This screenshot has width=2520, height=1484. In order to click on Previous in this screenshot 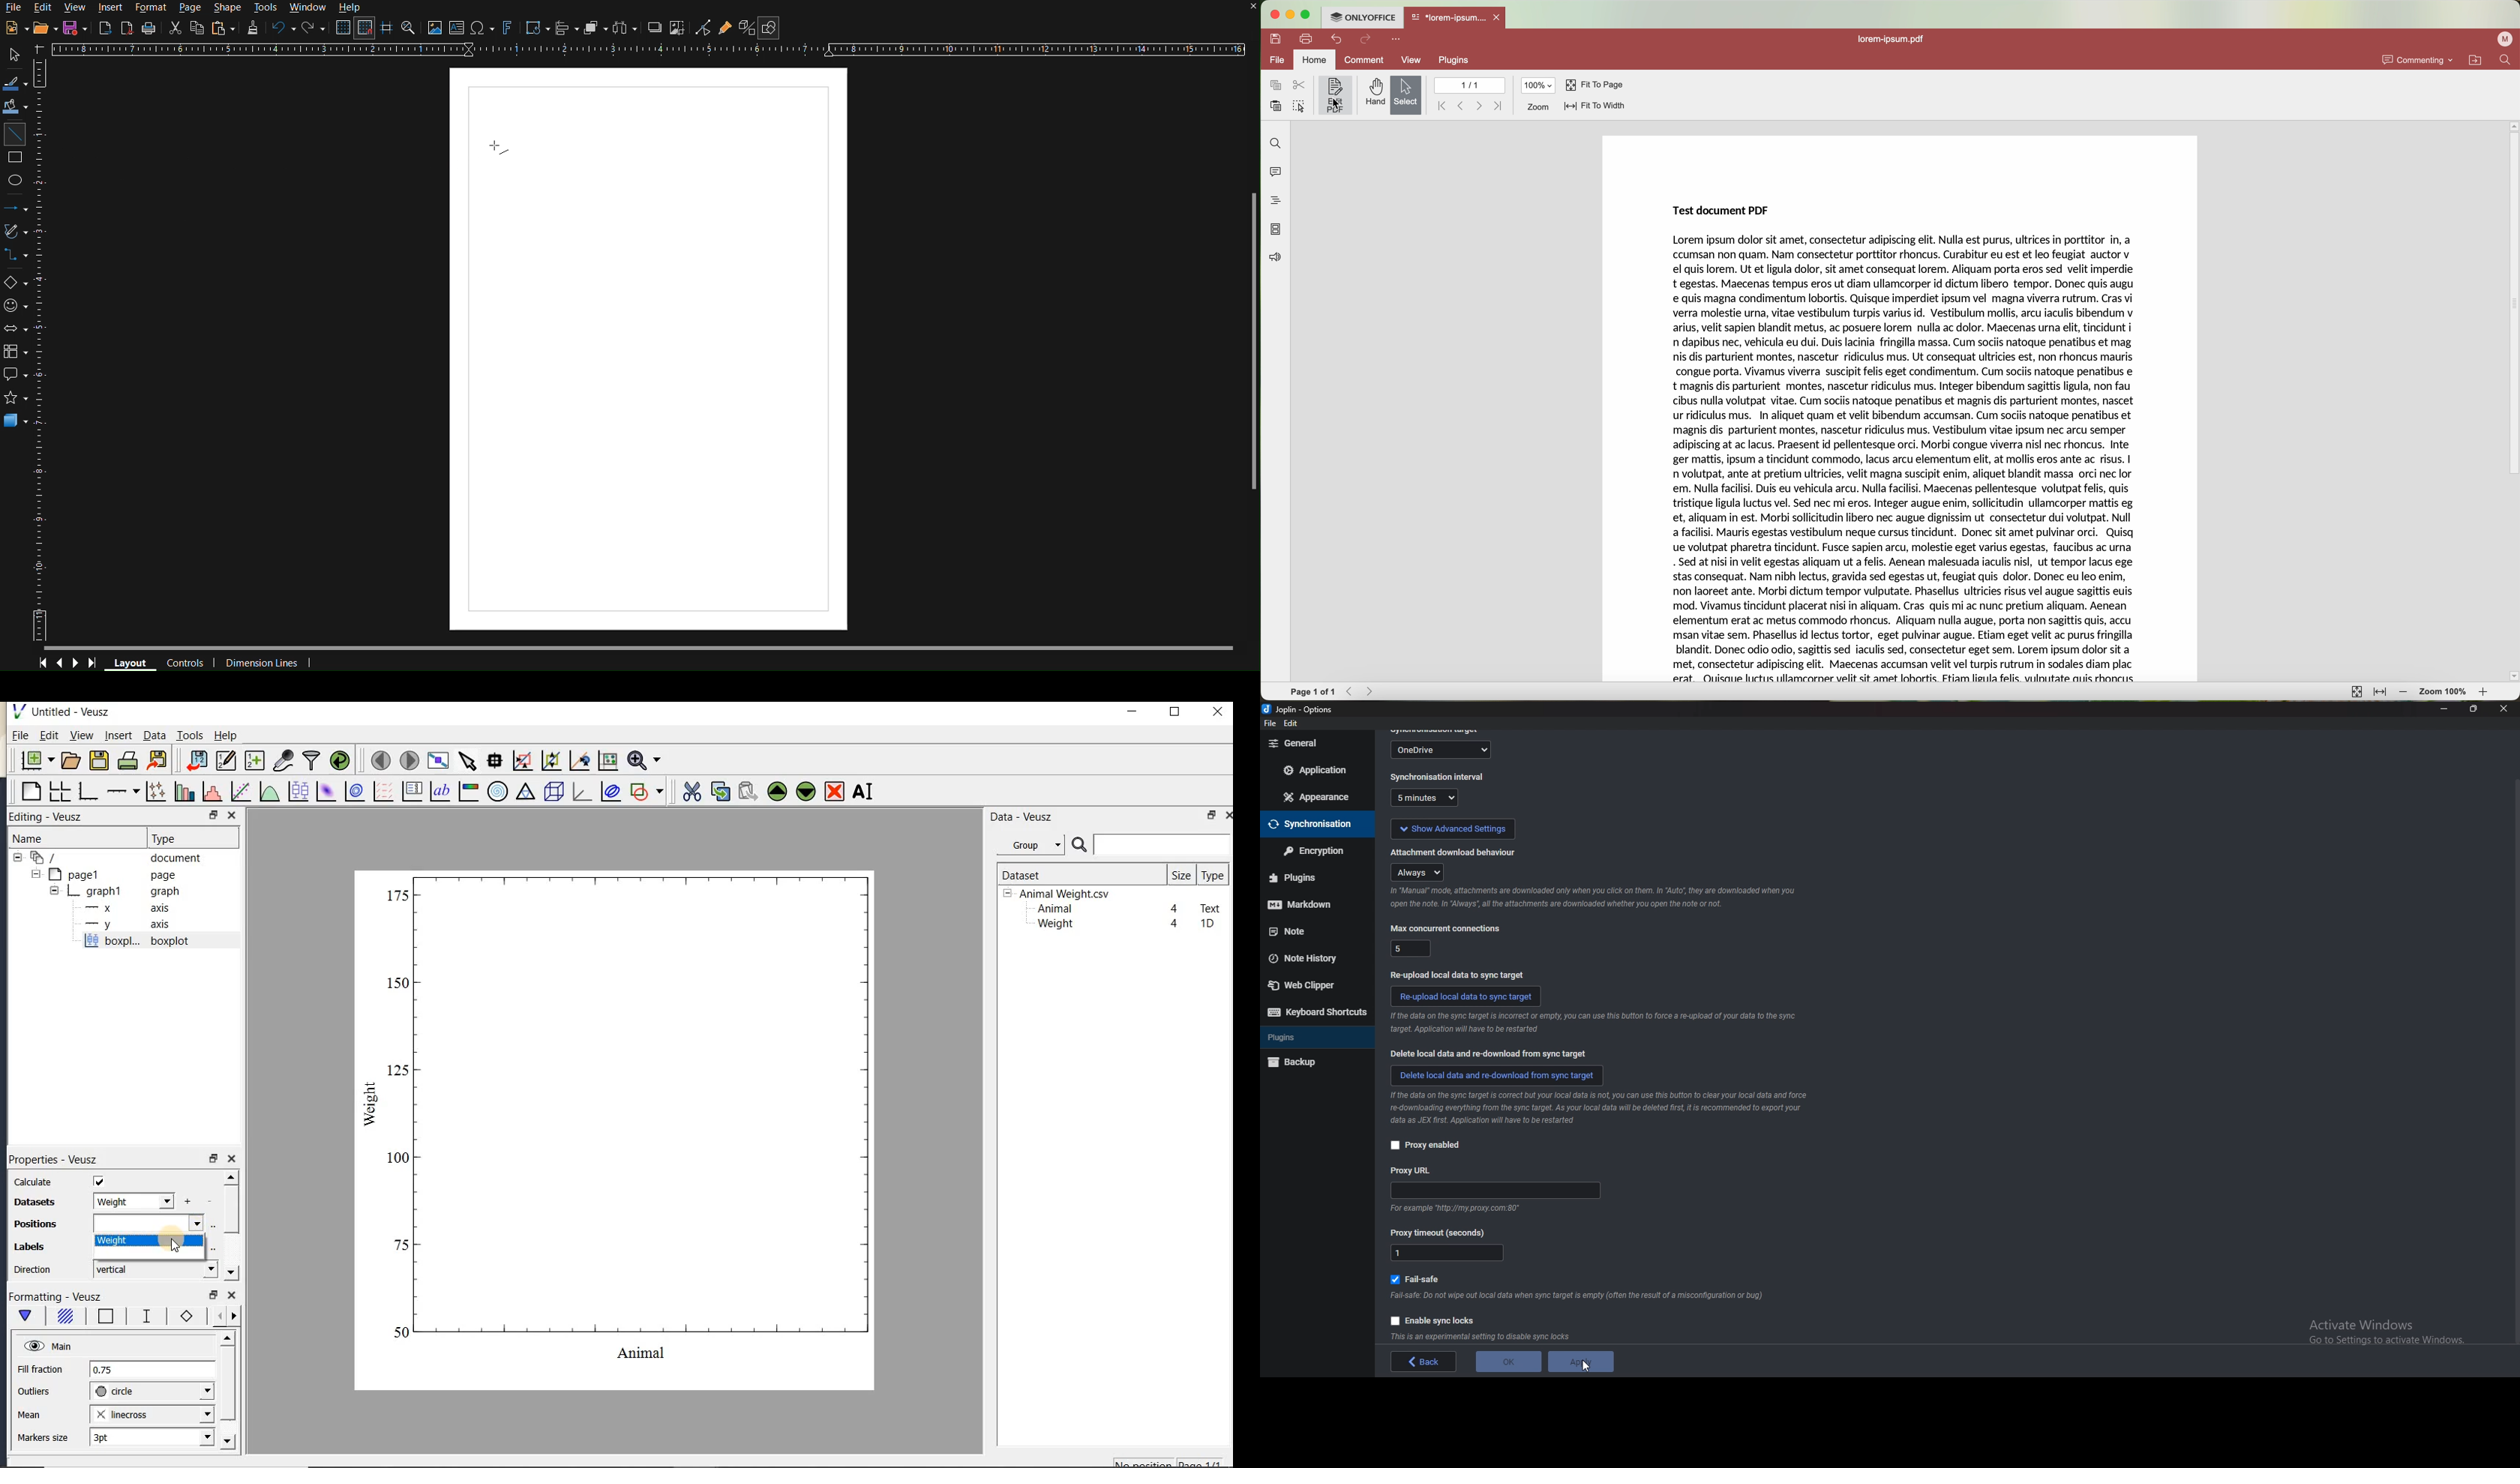, I will do `click(58, 662)`.